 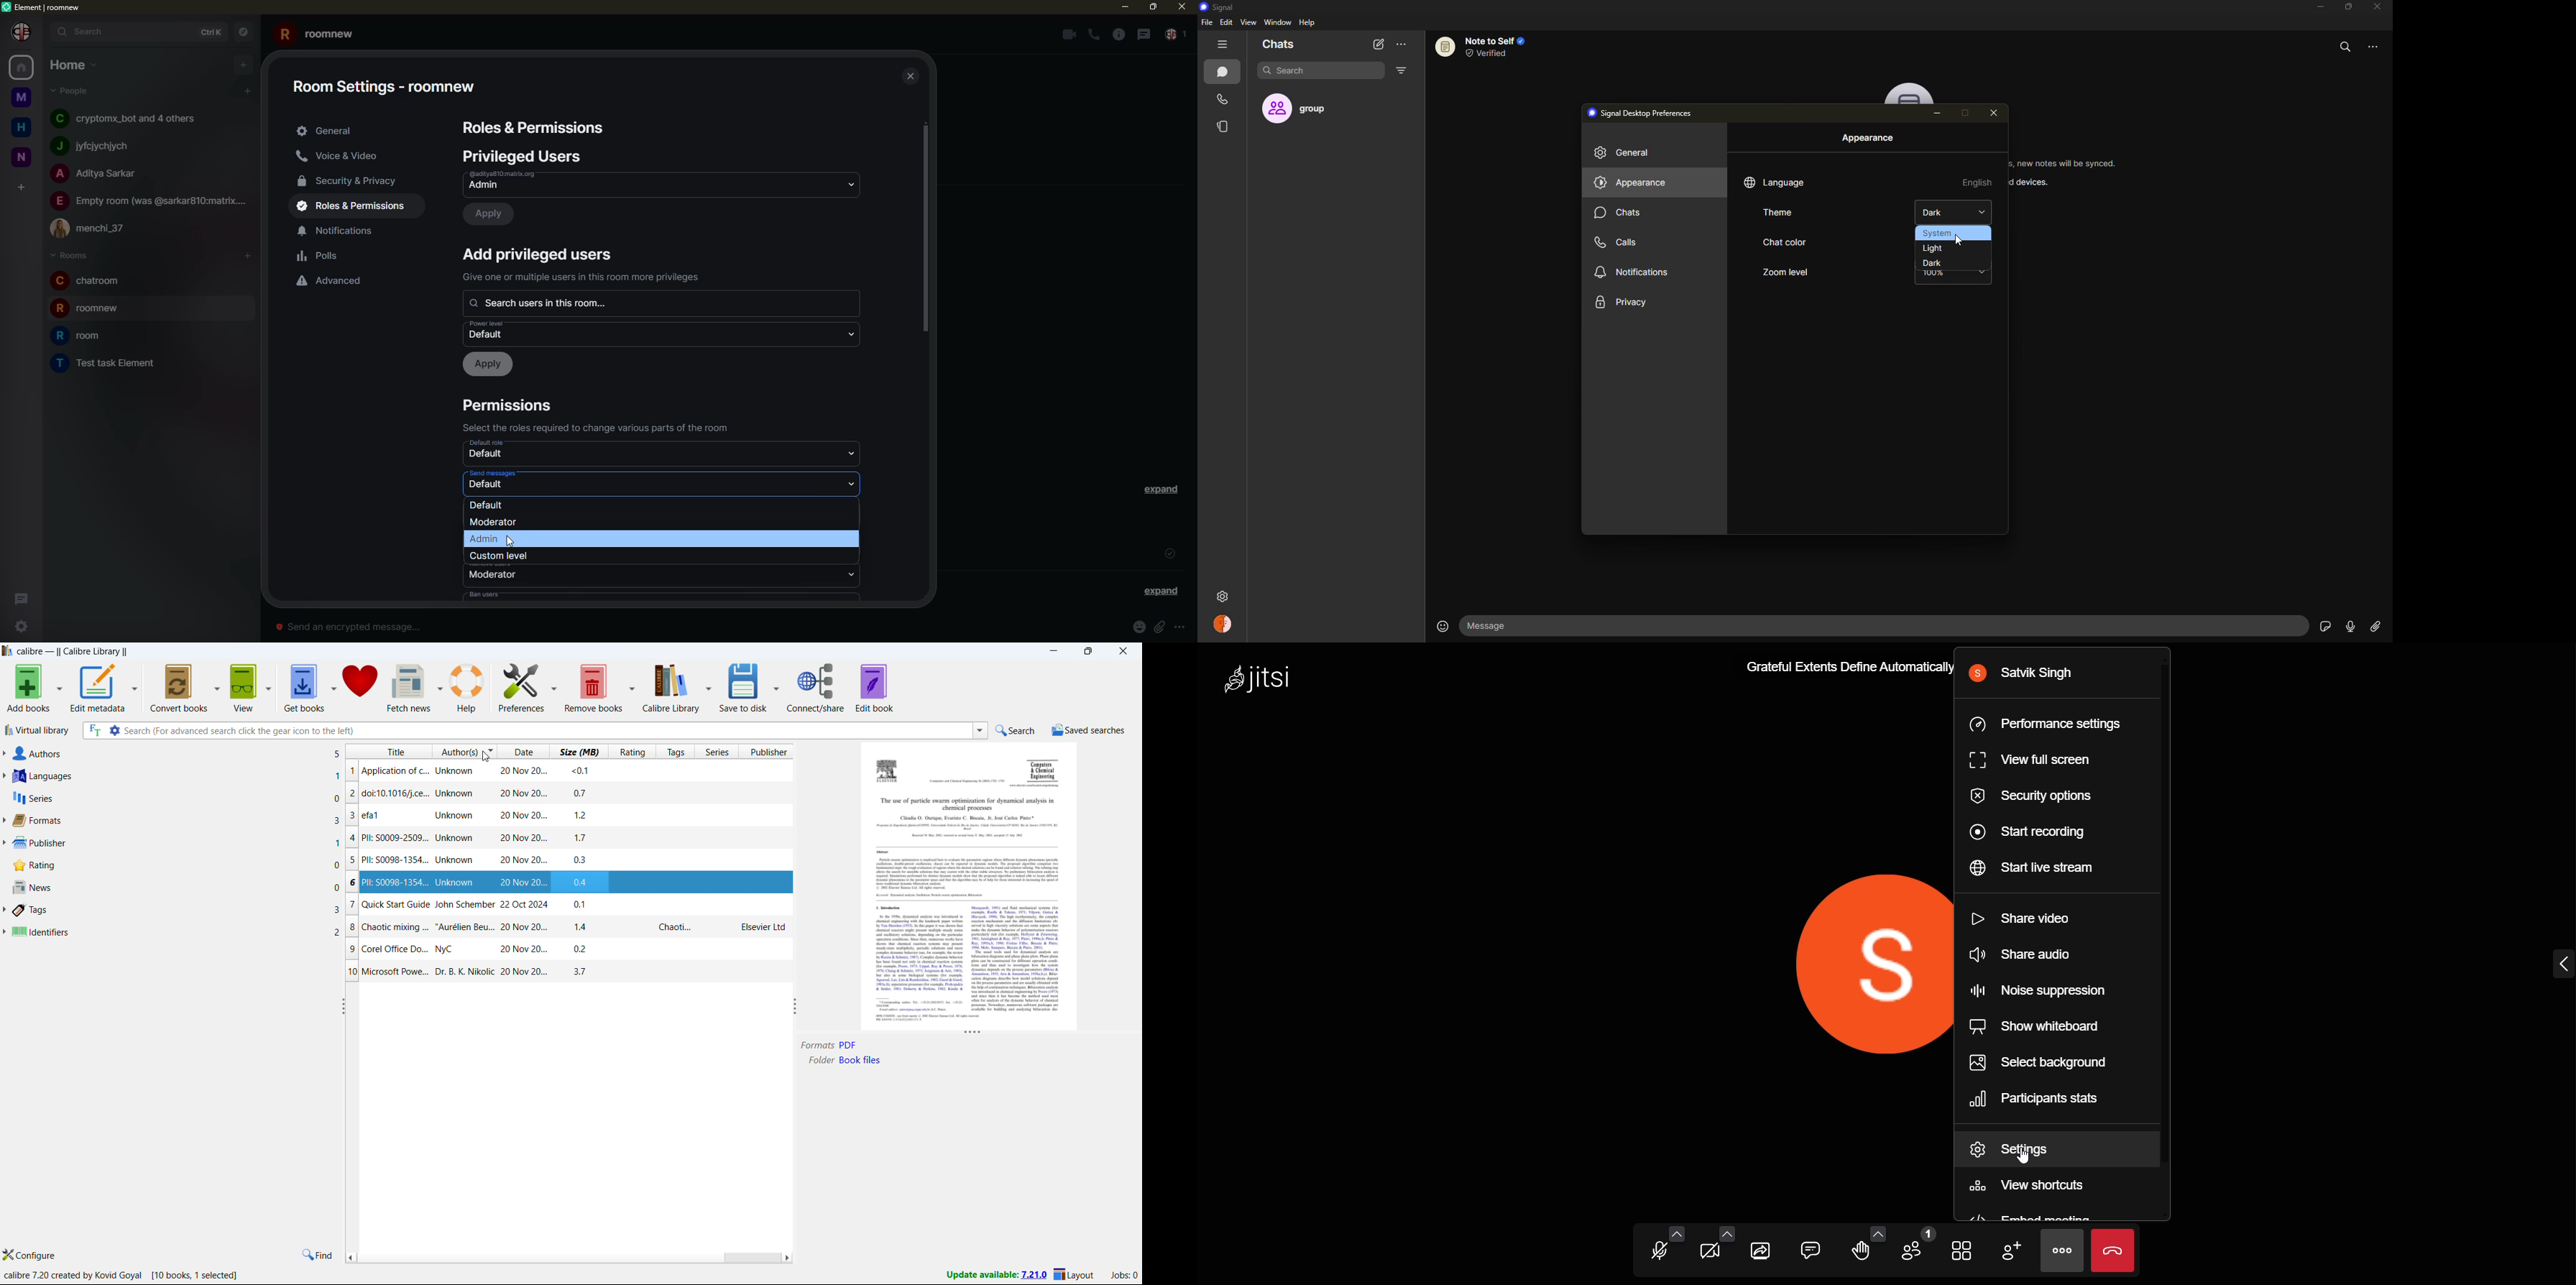 I want to click on more, so click(x=1401, y=45).